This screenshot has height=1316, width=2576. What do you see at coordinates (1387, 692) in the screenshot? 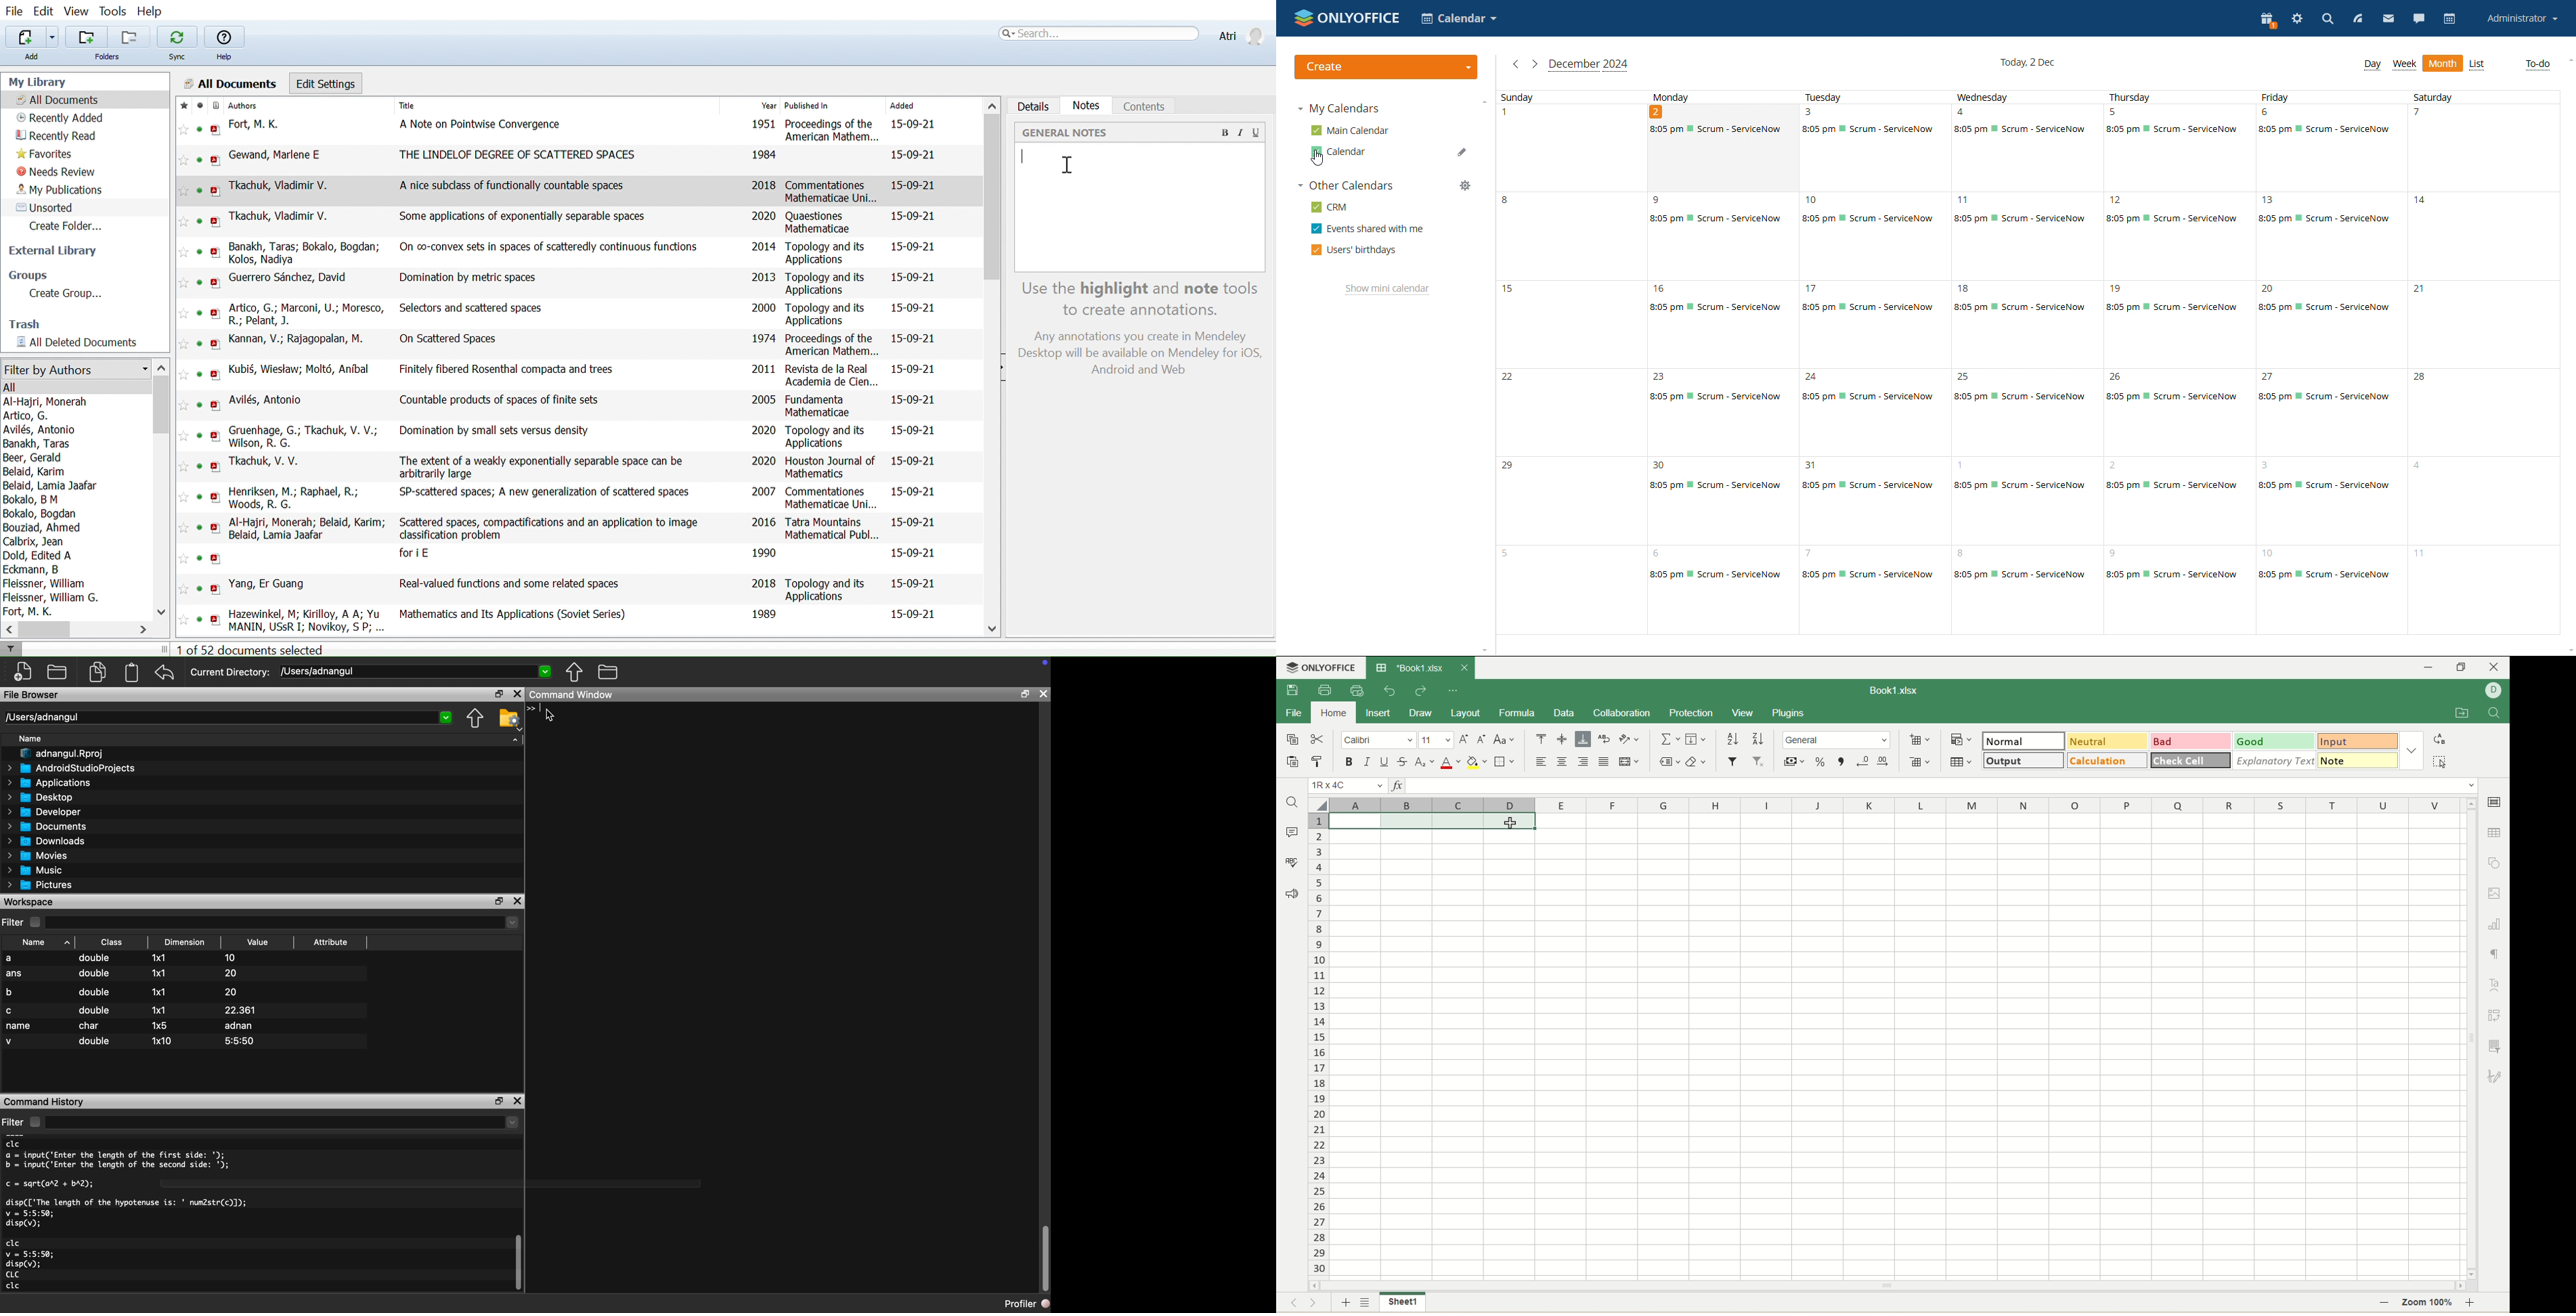
I see `undo` at bounding box center [1387, 692].